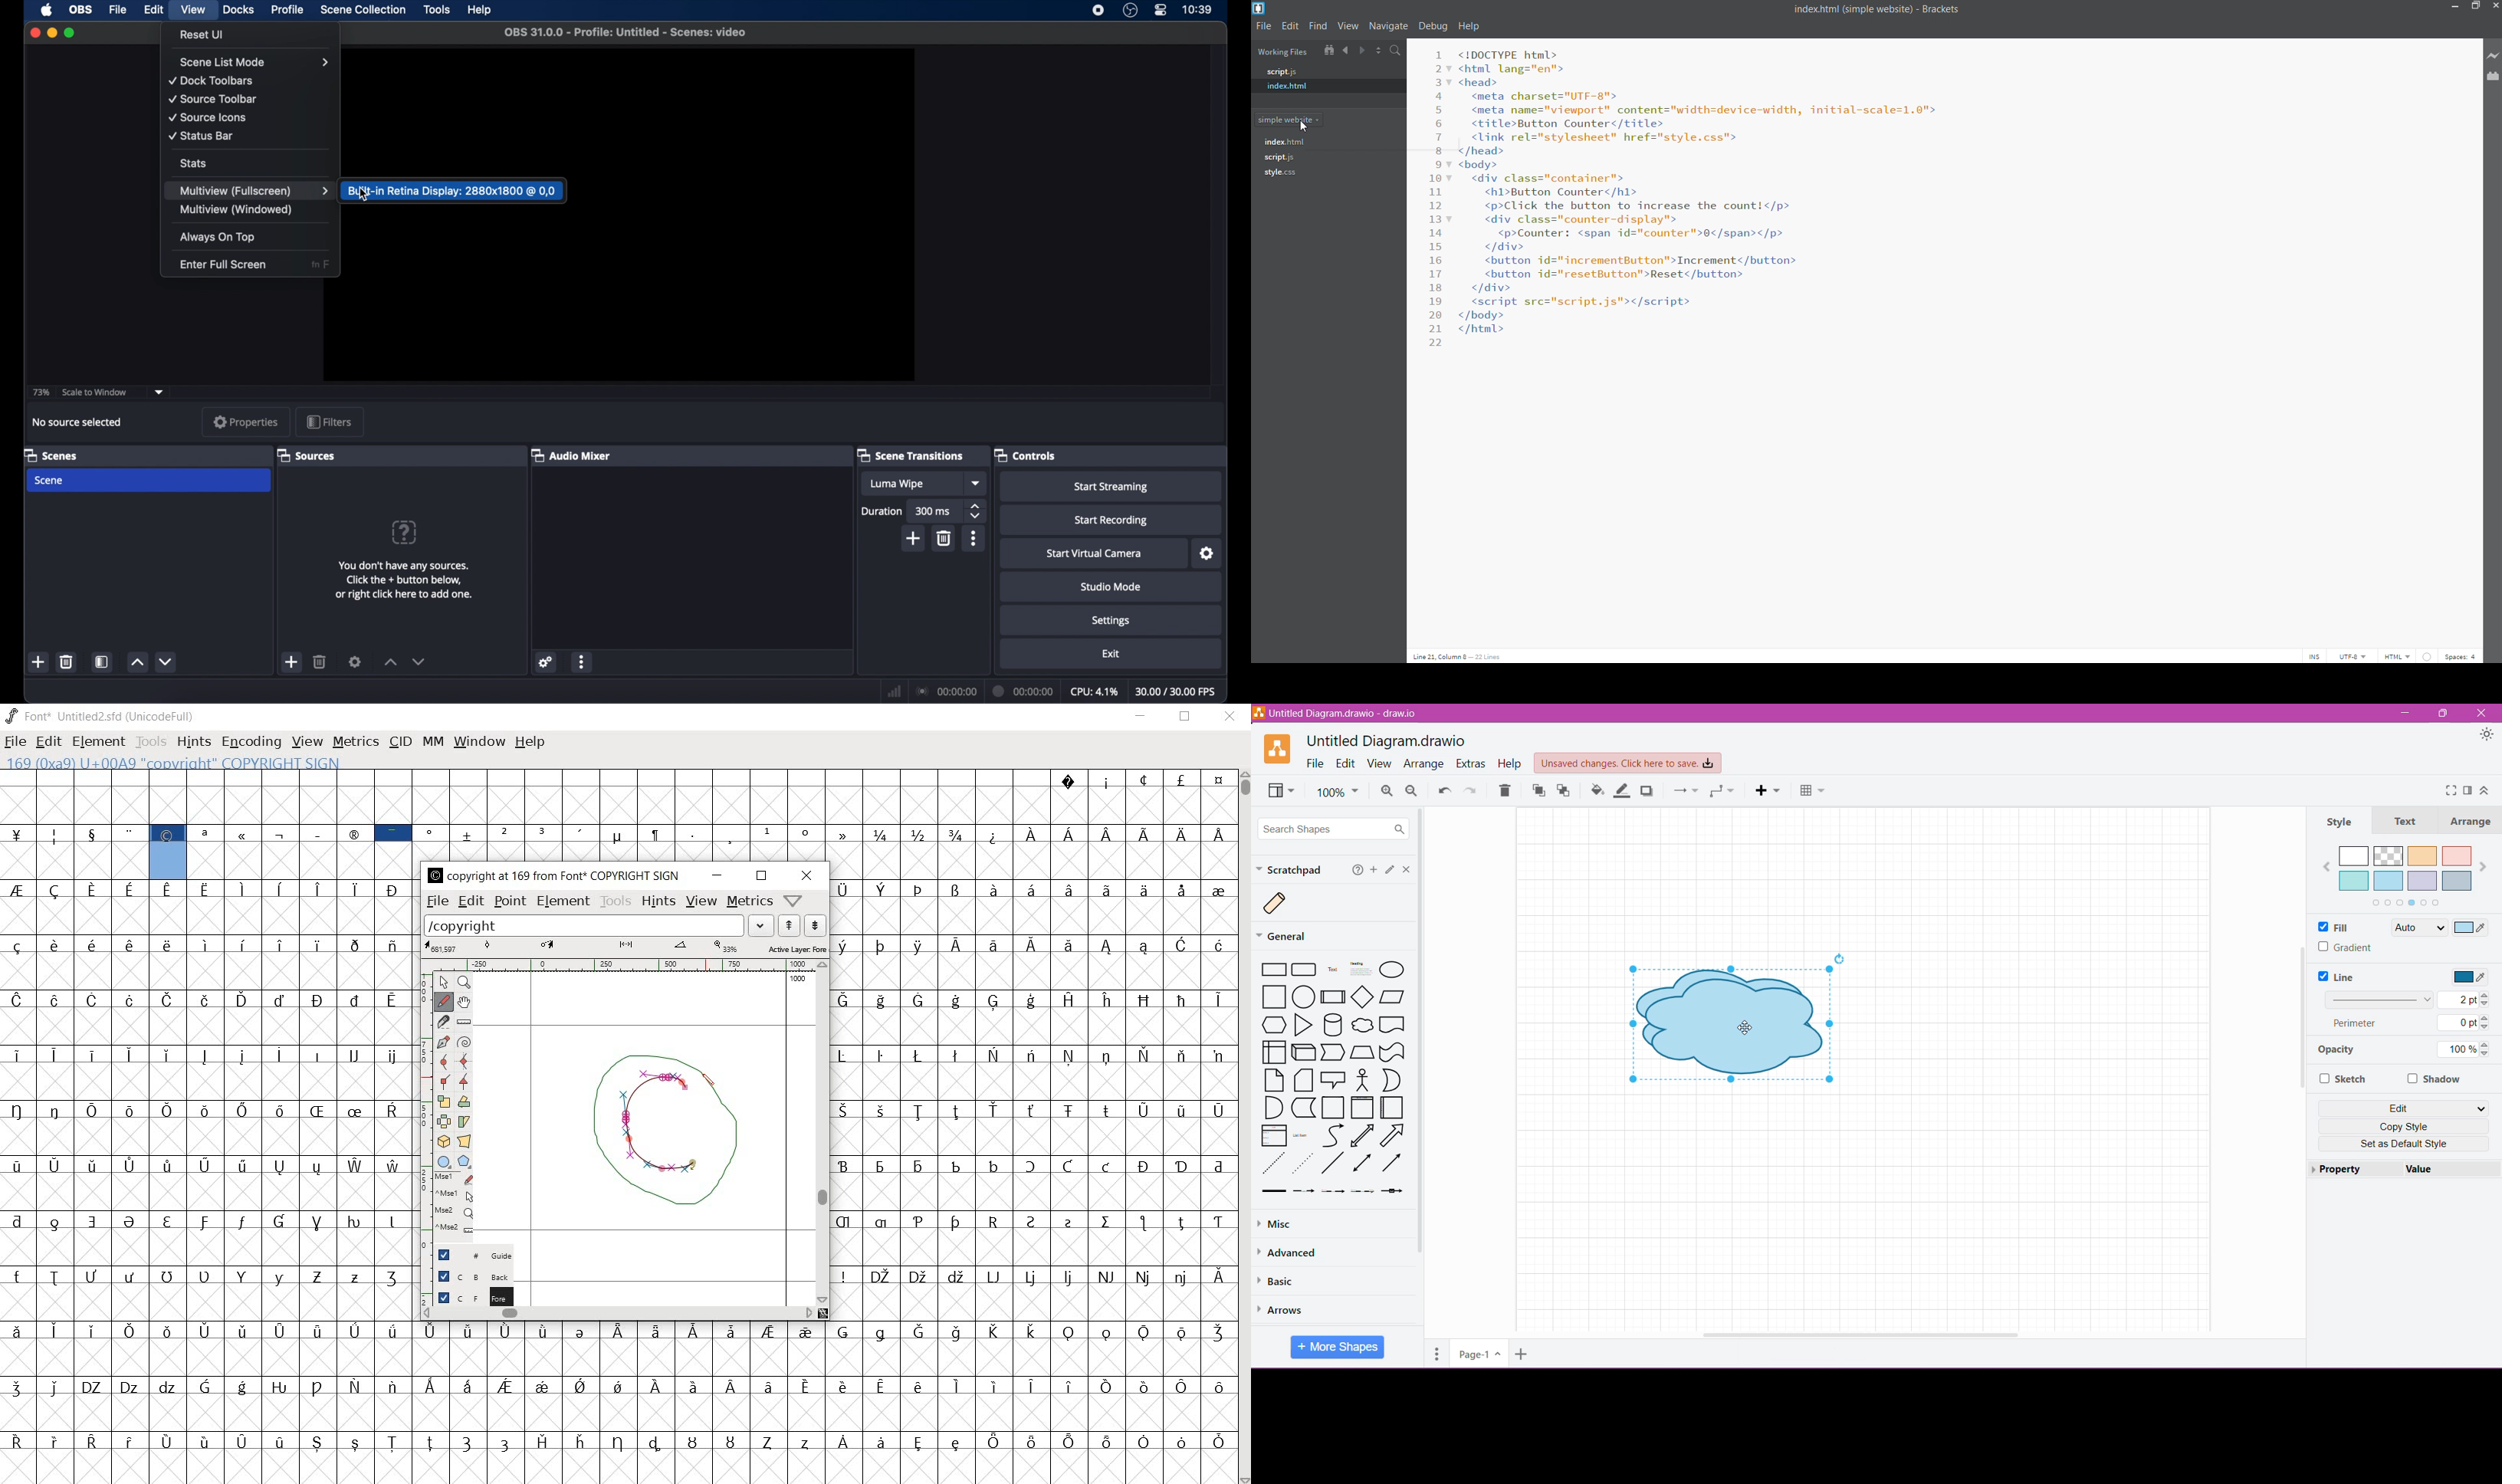 The image size is (2520, 1484). What do you see at coordinates (2410, 1023) in the screenshot?
I see `Perimeter 0 pt` at bounding box center [2410, 1023].